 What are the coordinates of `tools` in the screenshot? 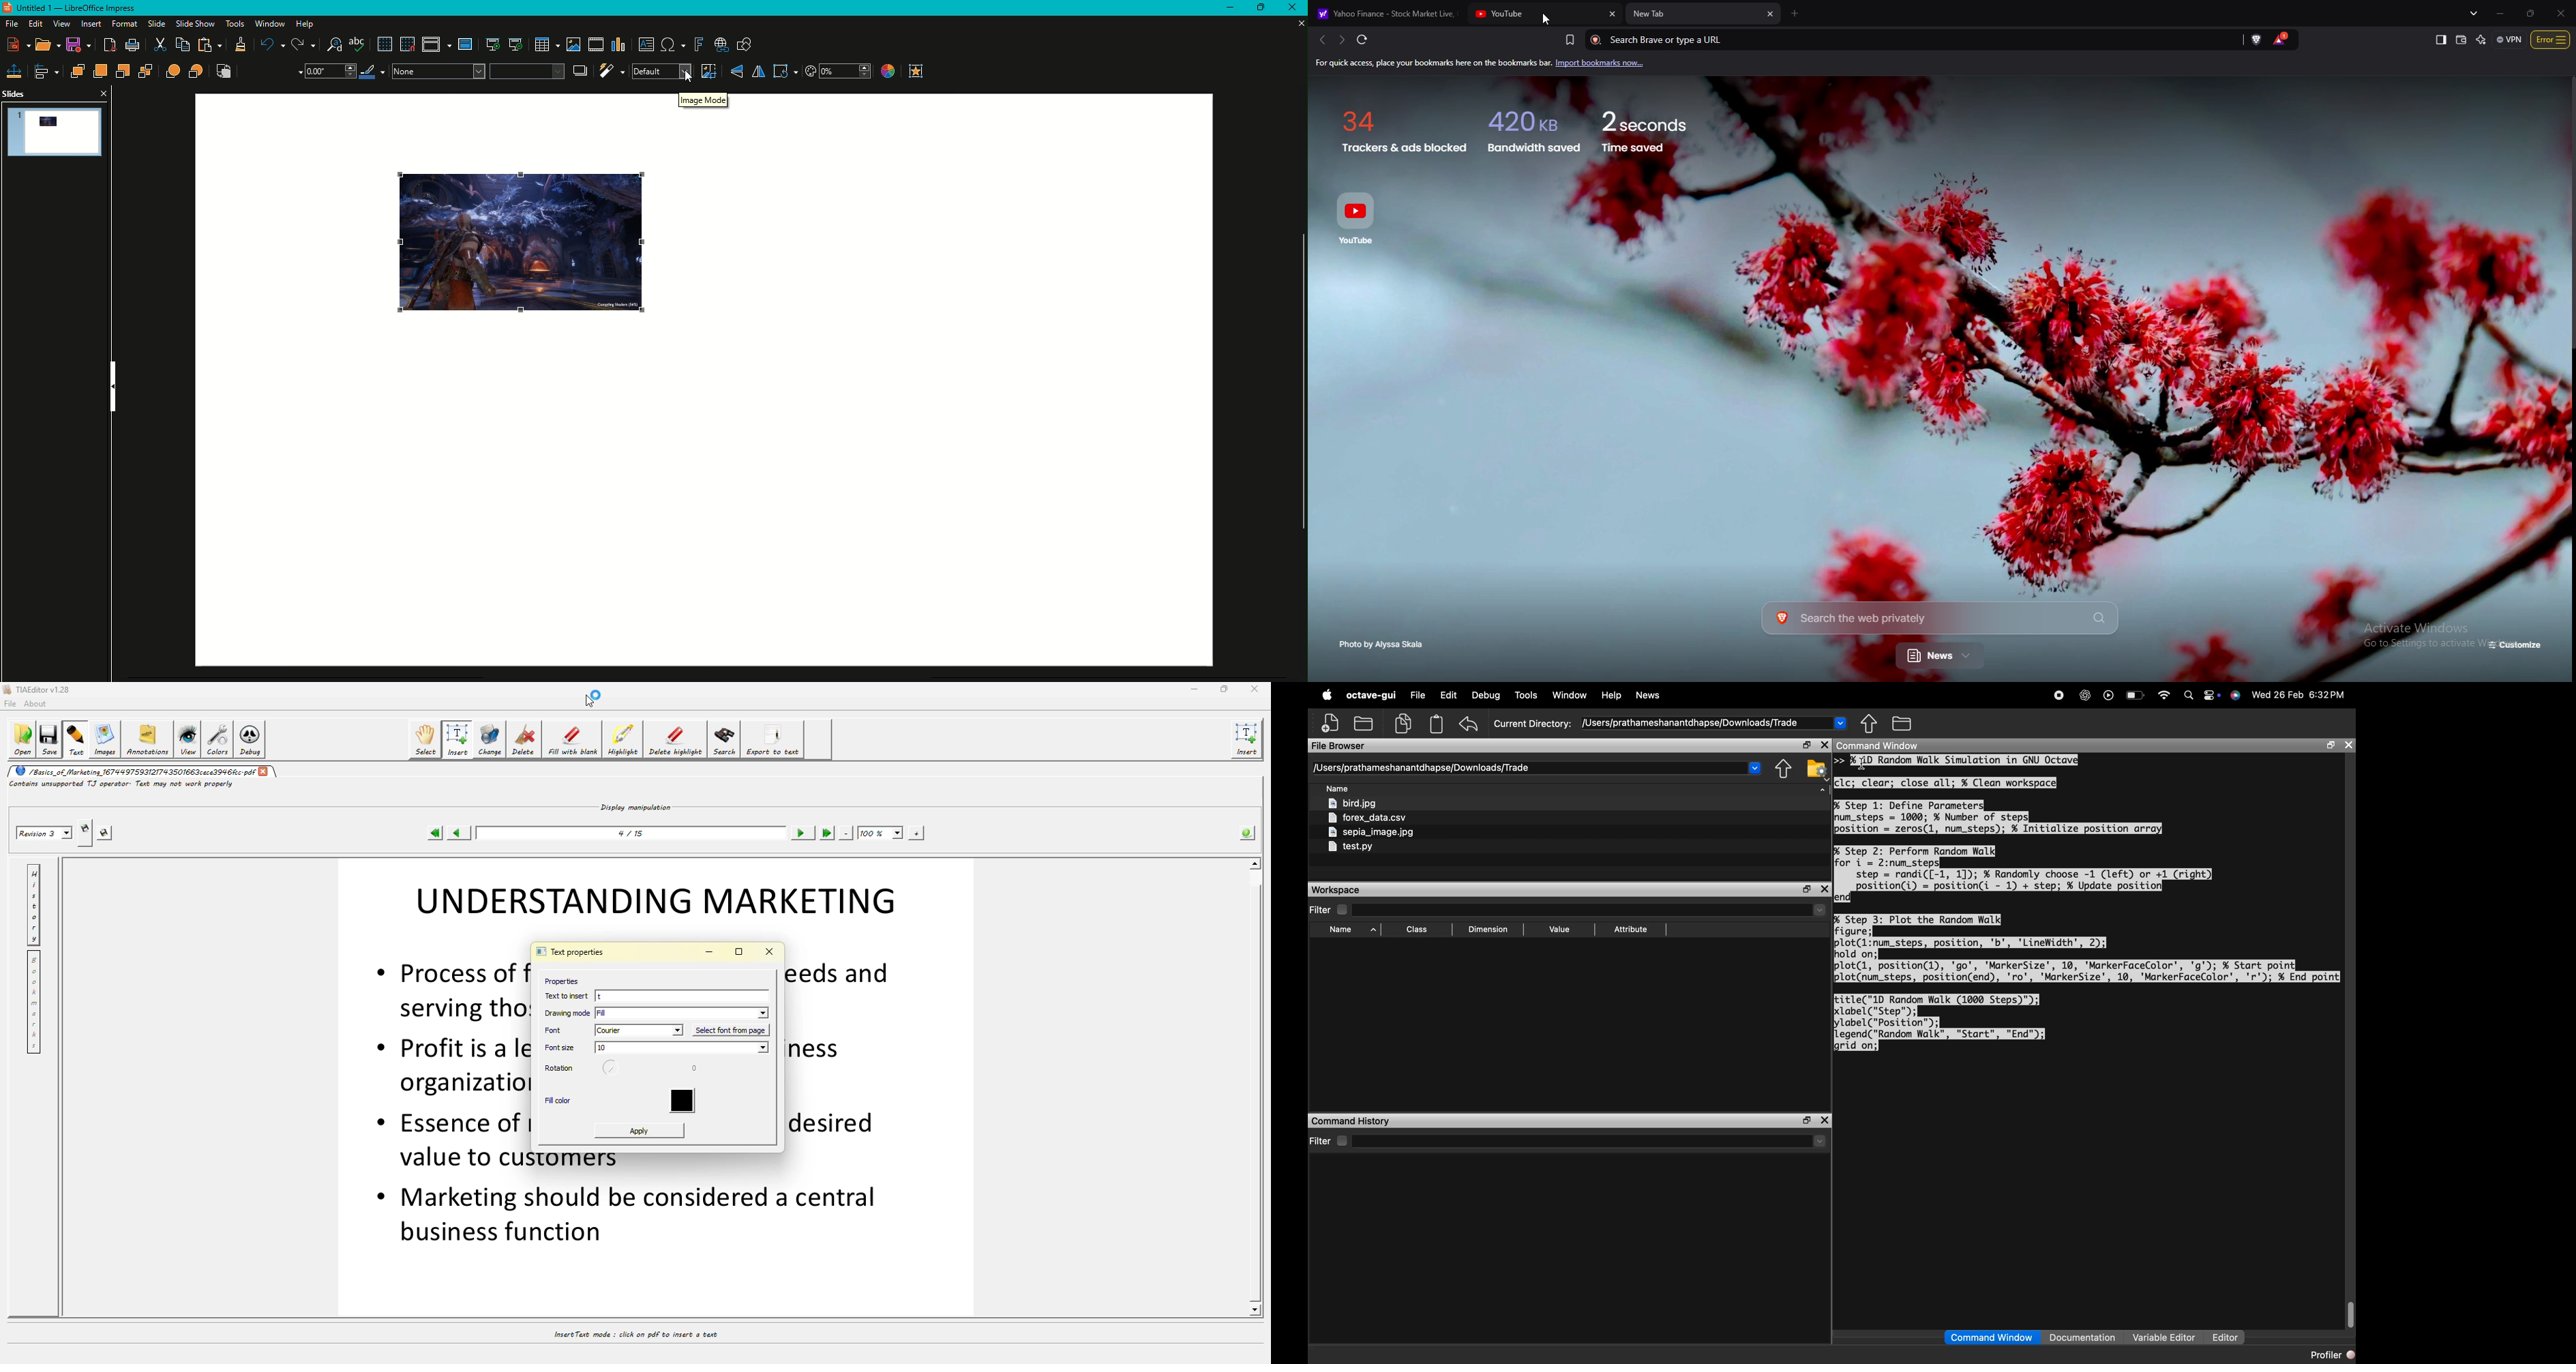 It's located at (1527, 697).